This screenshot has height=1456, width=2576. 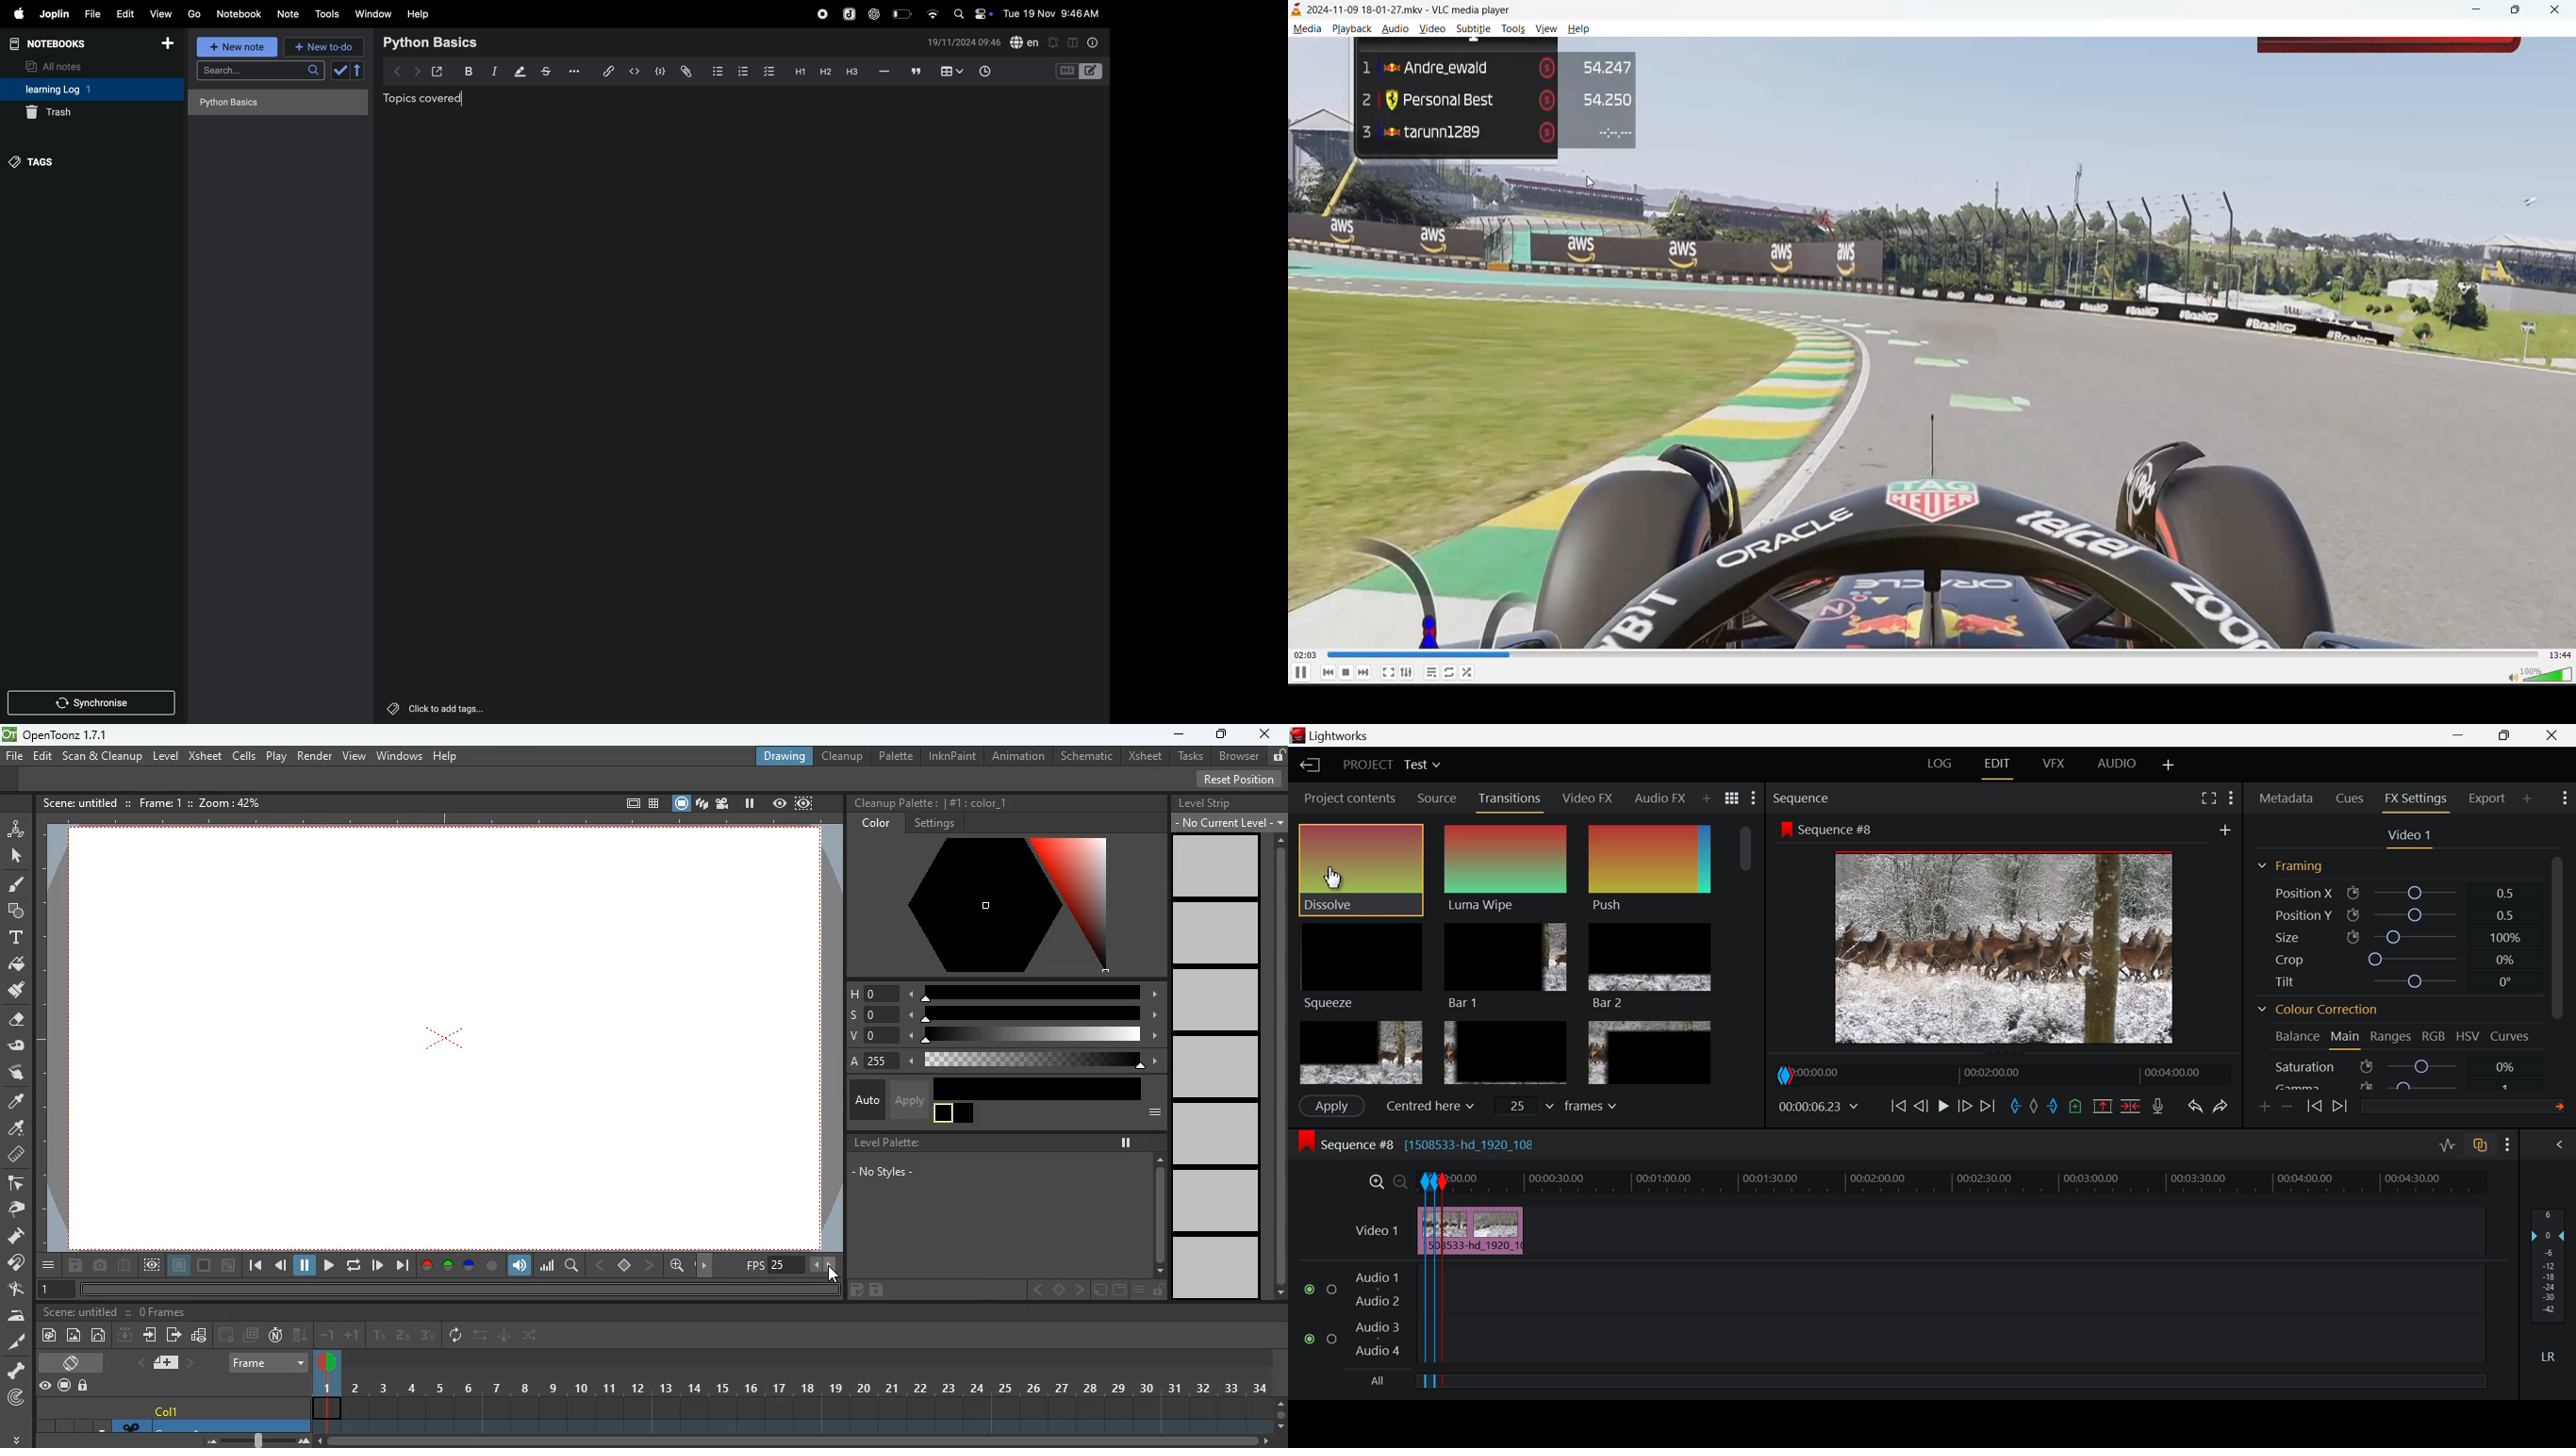 What do you see at coordinates (550, 1268) in the screenshot?
I see `graph` at bounding box center [550, 1268].